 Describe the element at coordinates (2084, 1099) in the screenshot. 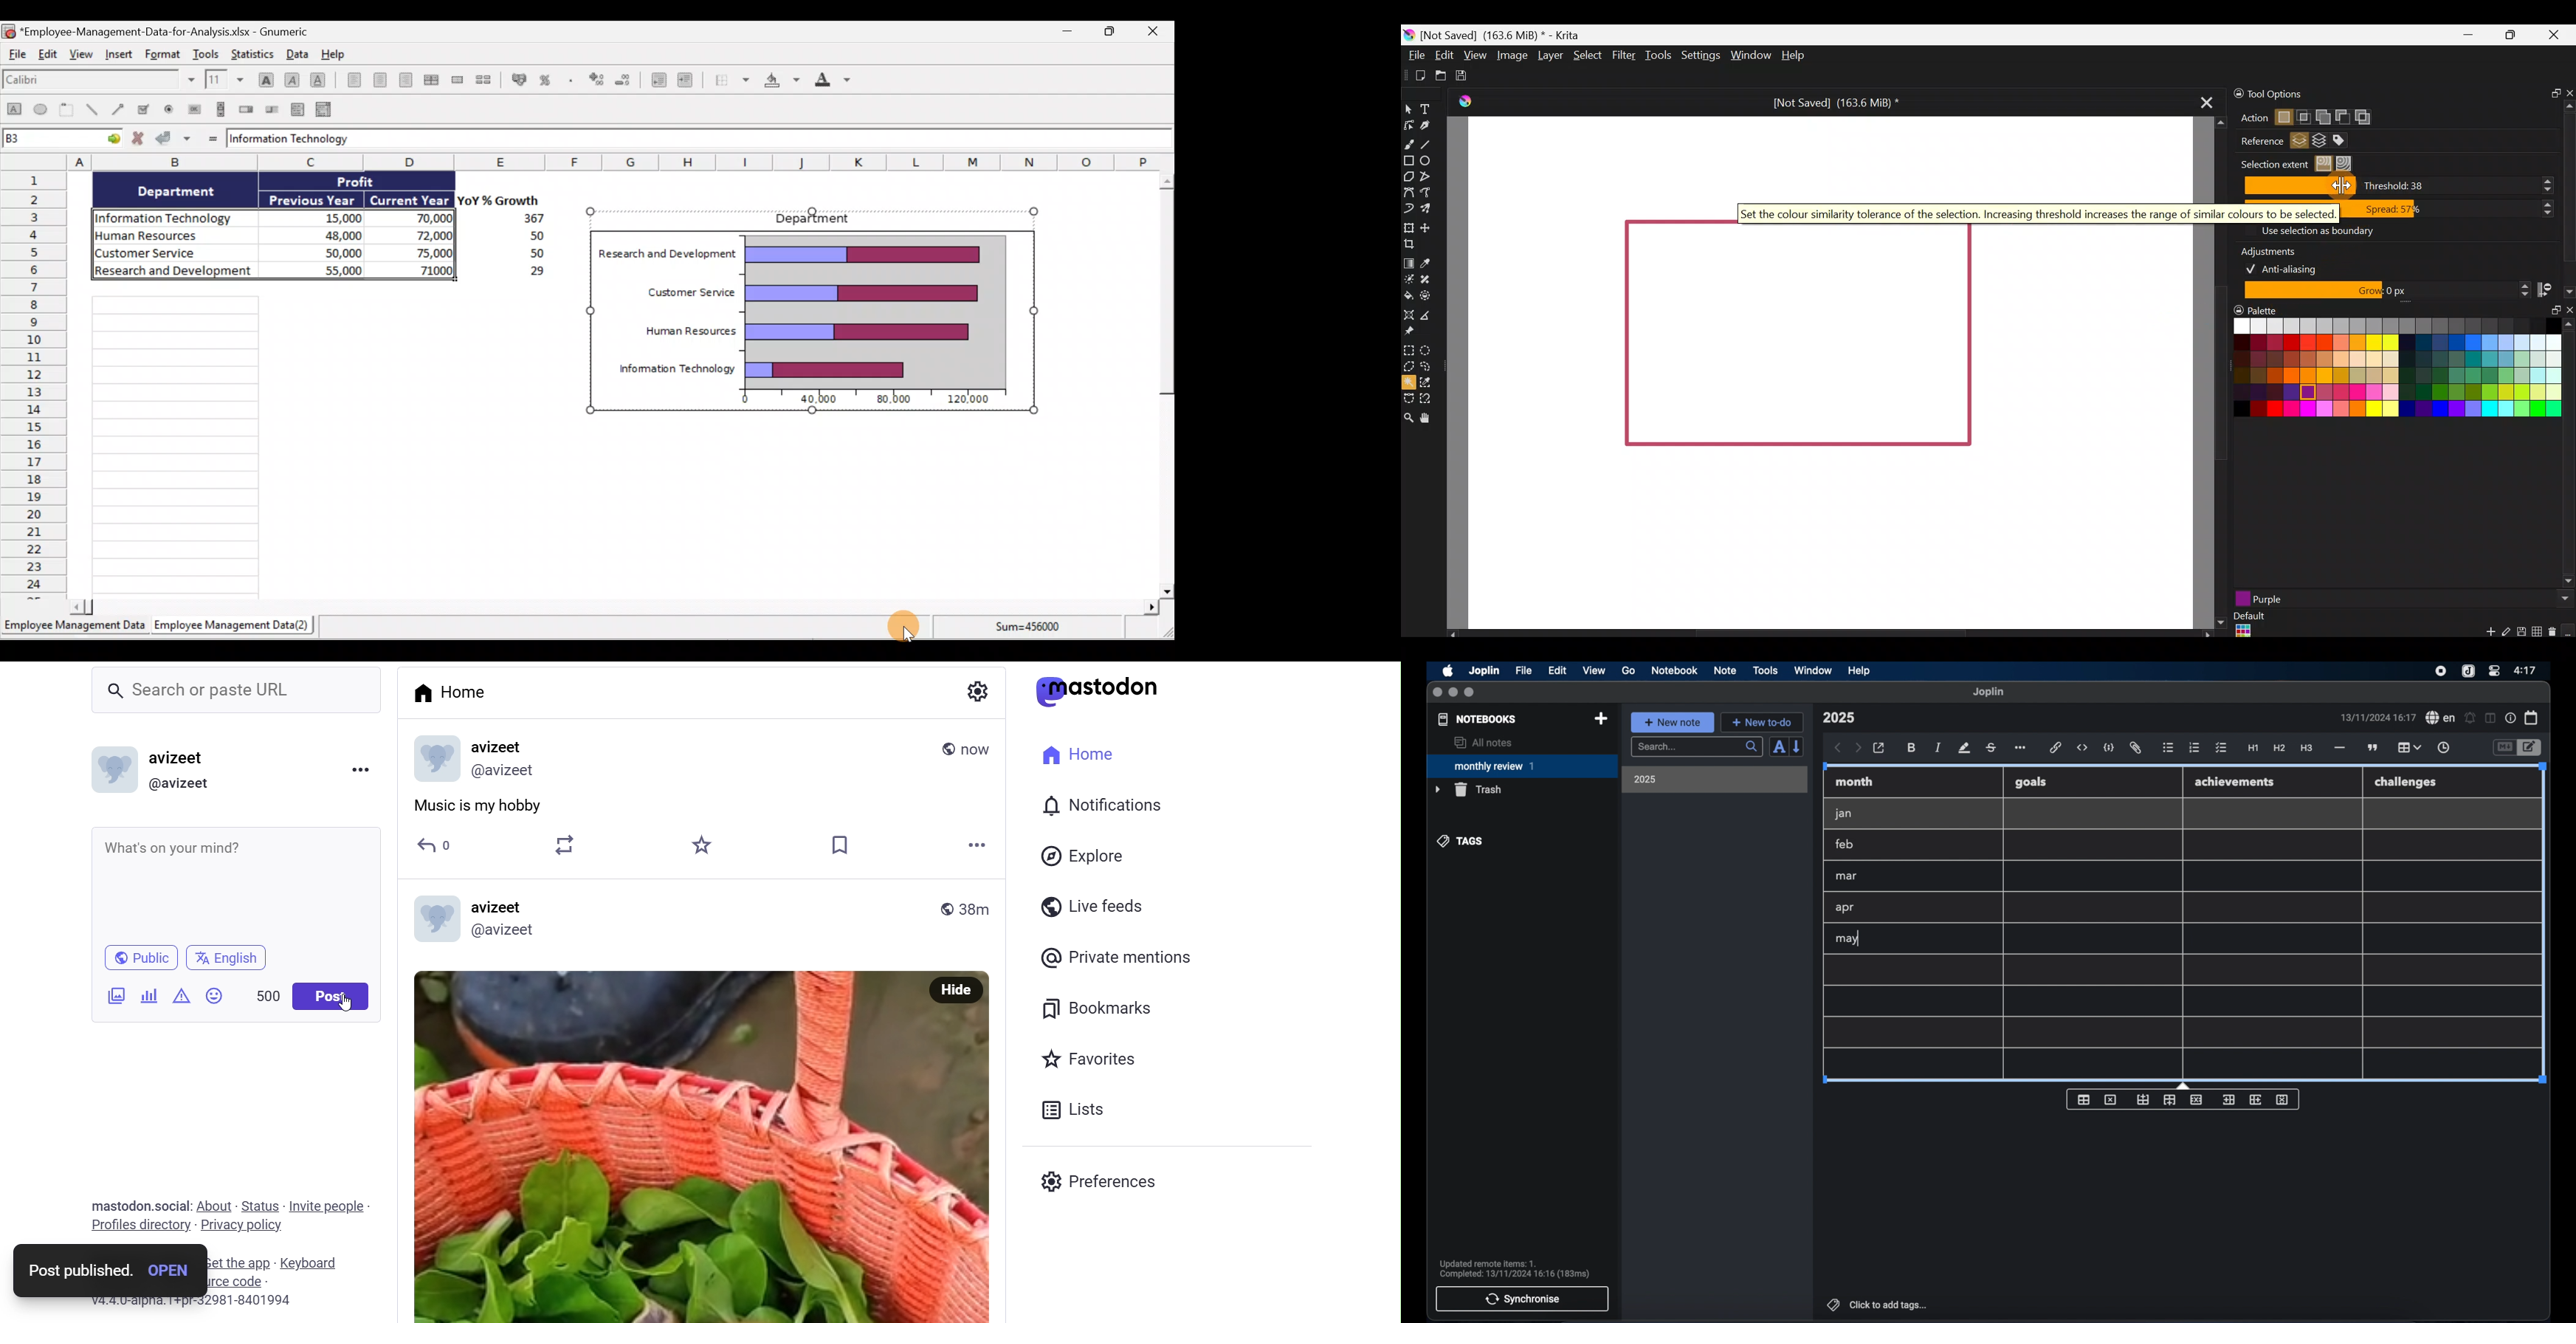

I see `insert table` at that location.